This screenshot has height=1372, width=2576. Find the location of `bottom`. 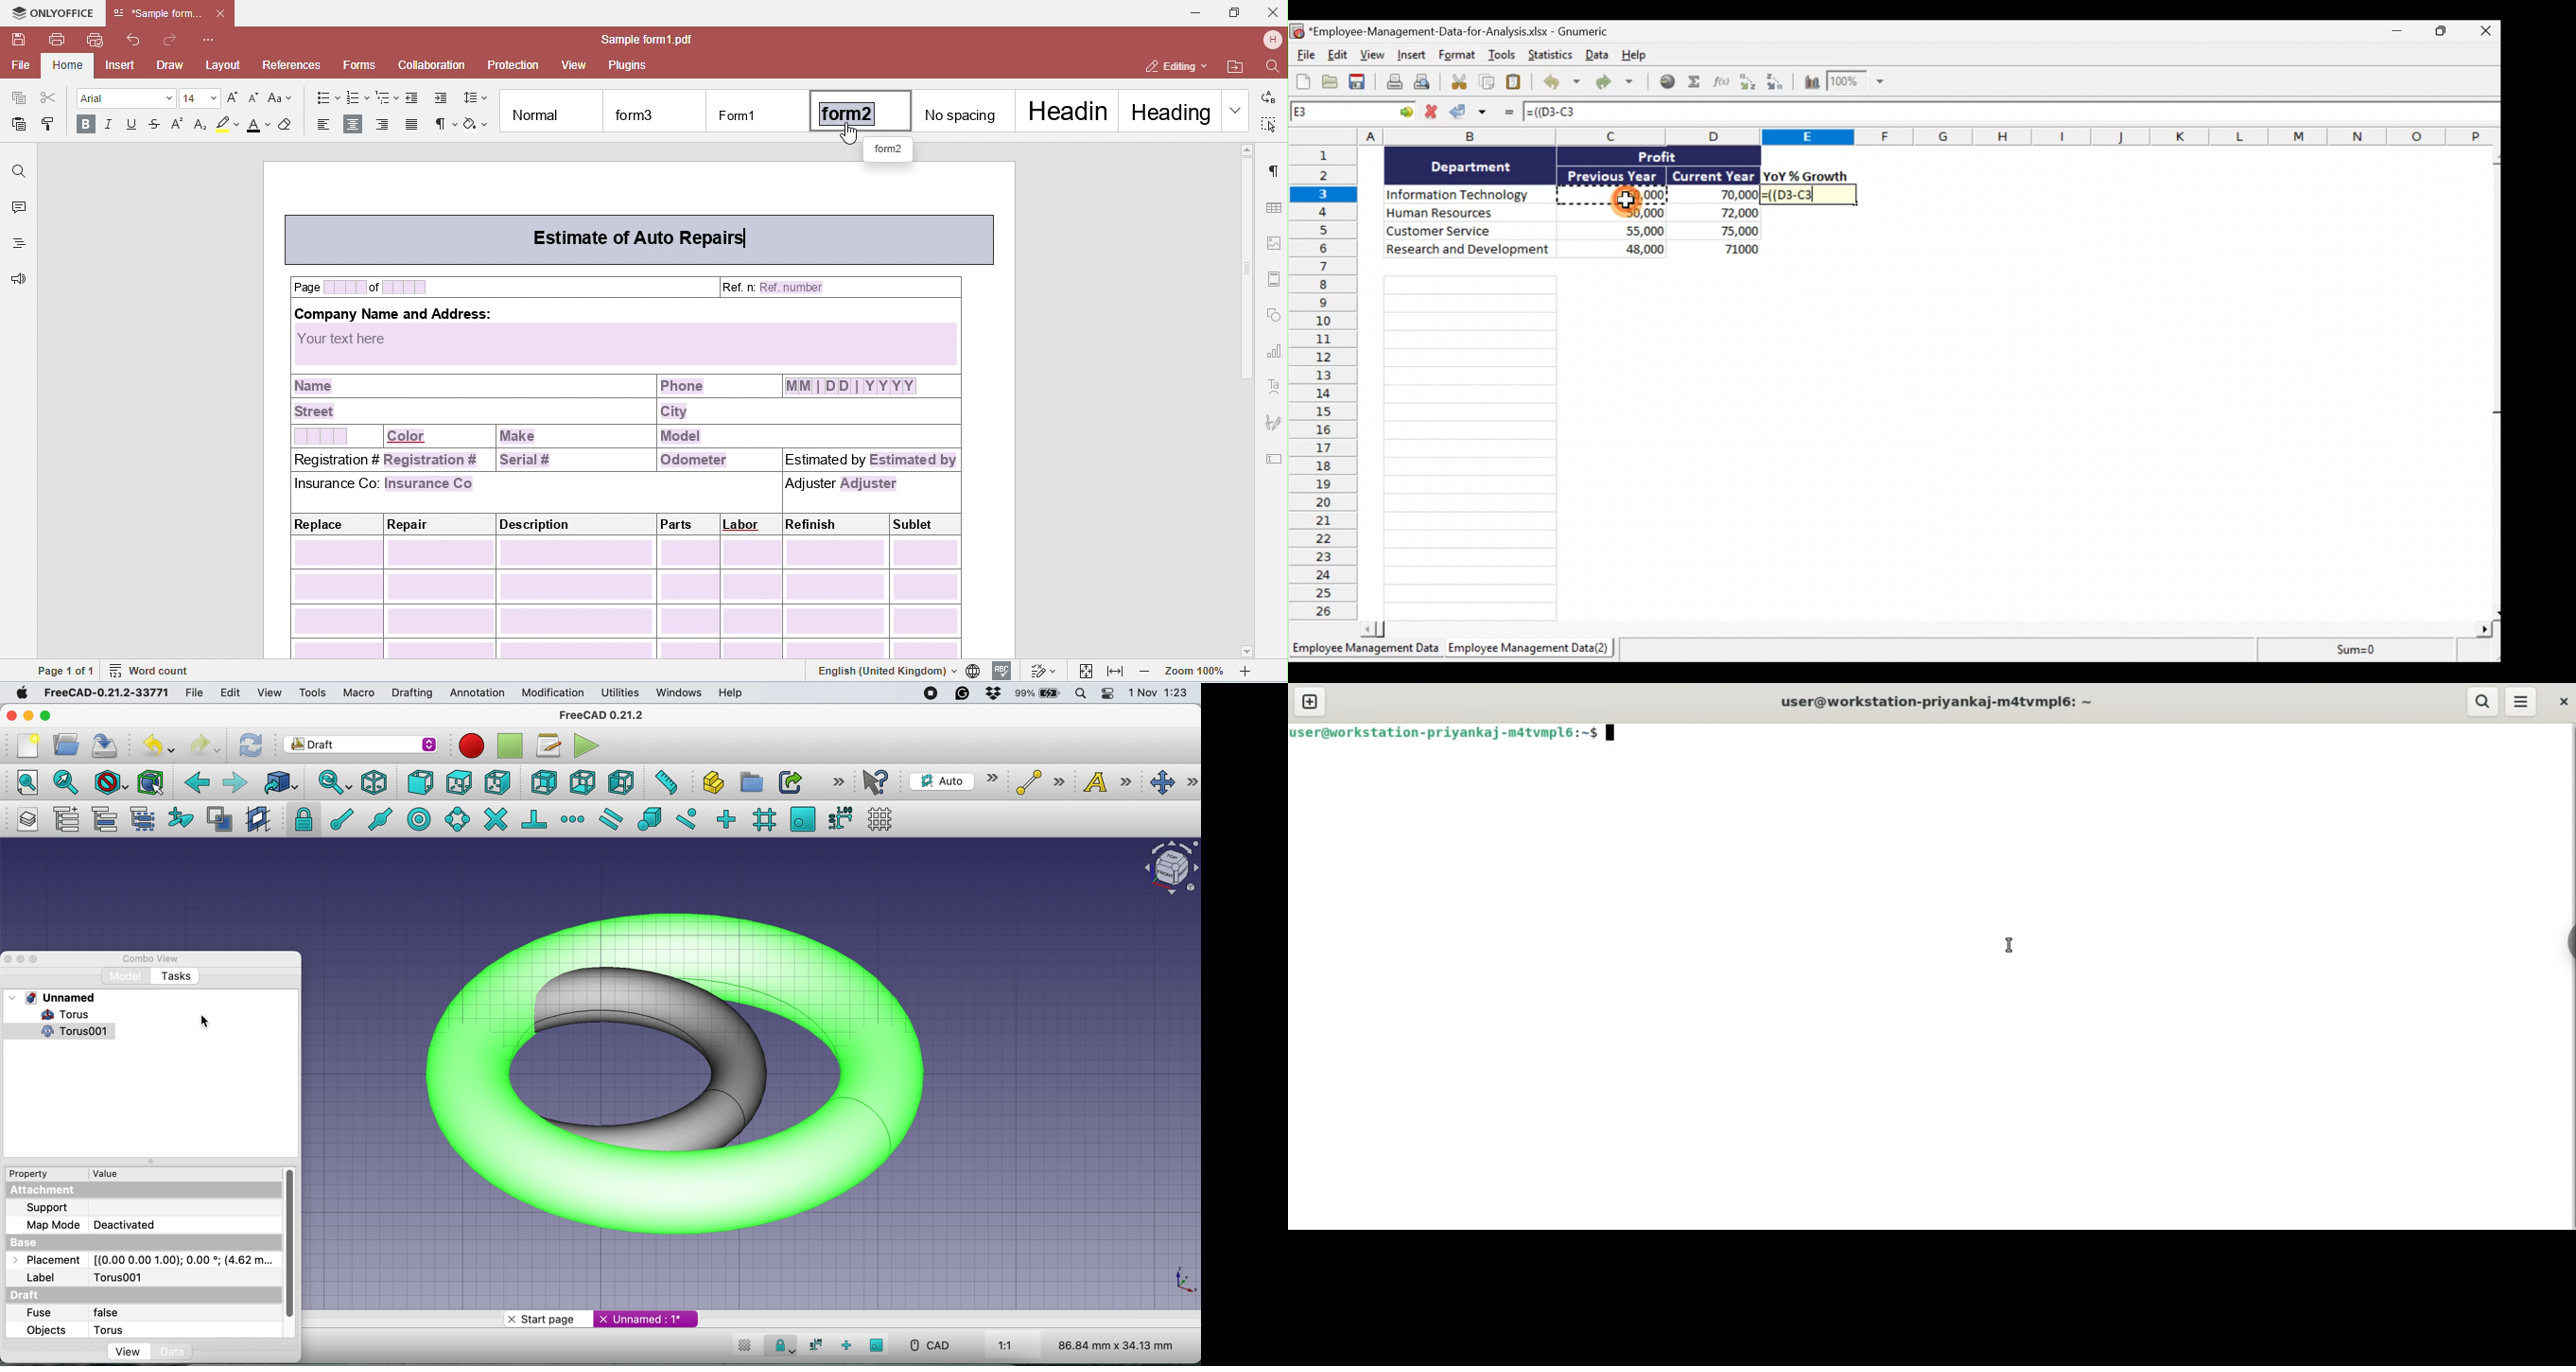

bottom is located at coordinates (583, 782).